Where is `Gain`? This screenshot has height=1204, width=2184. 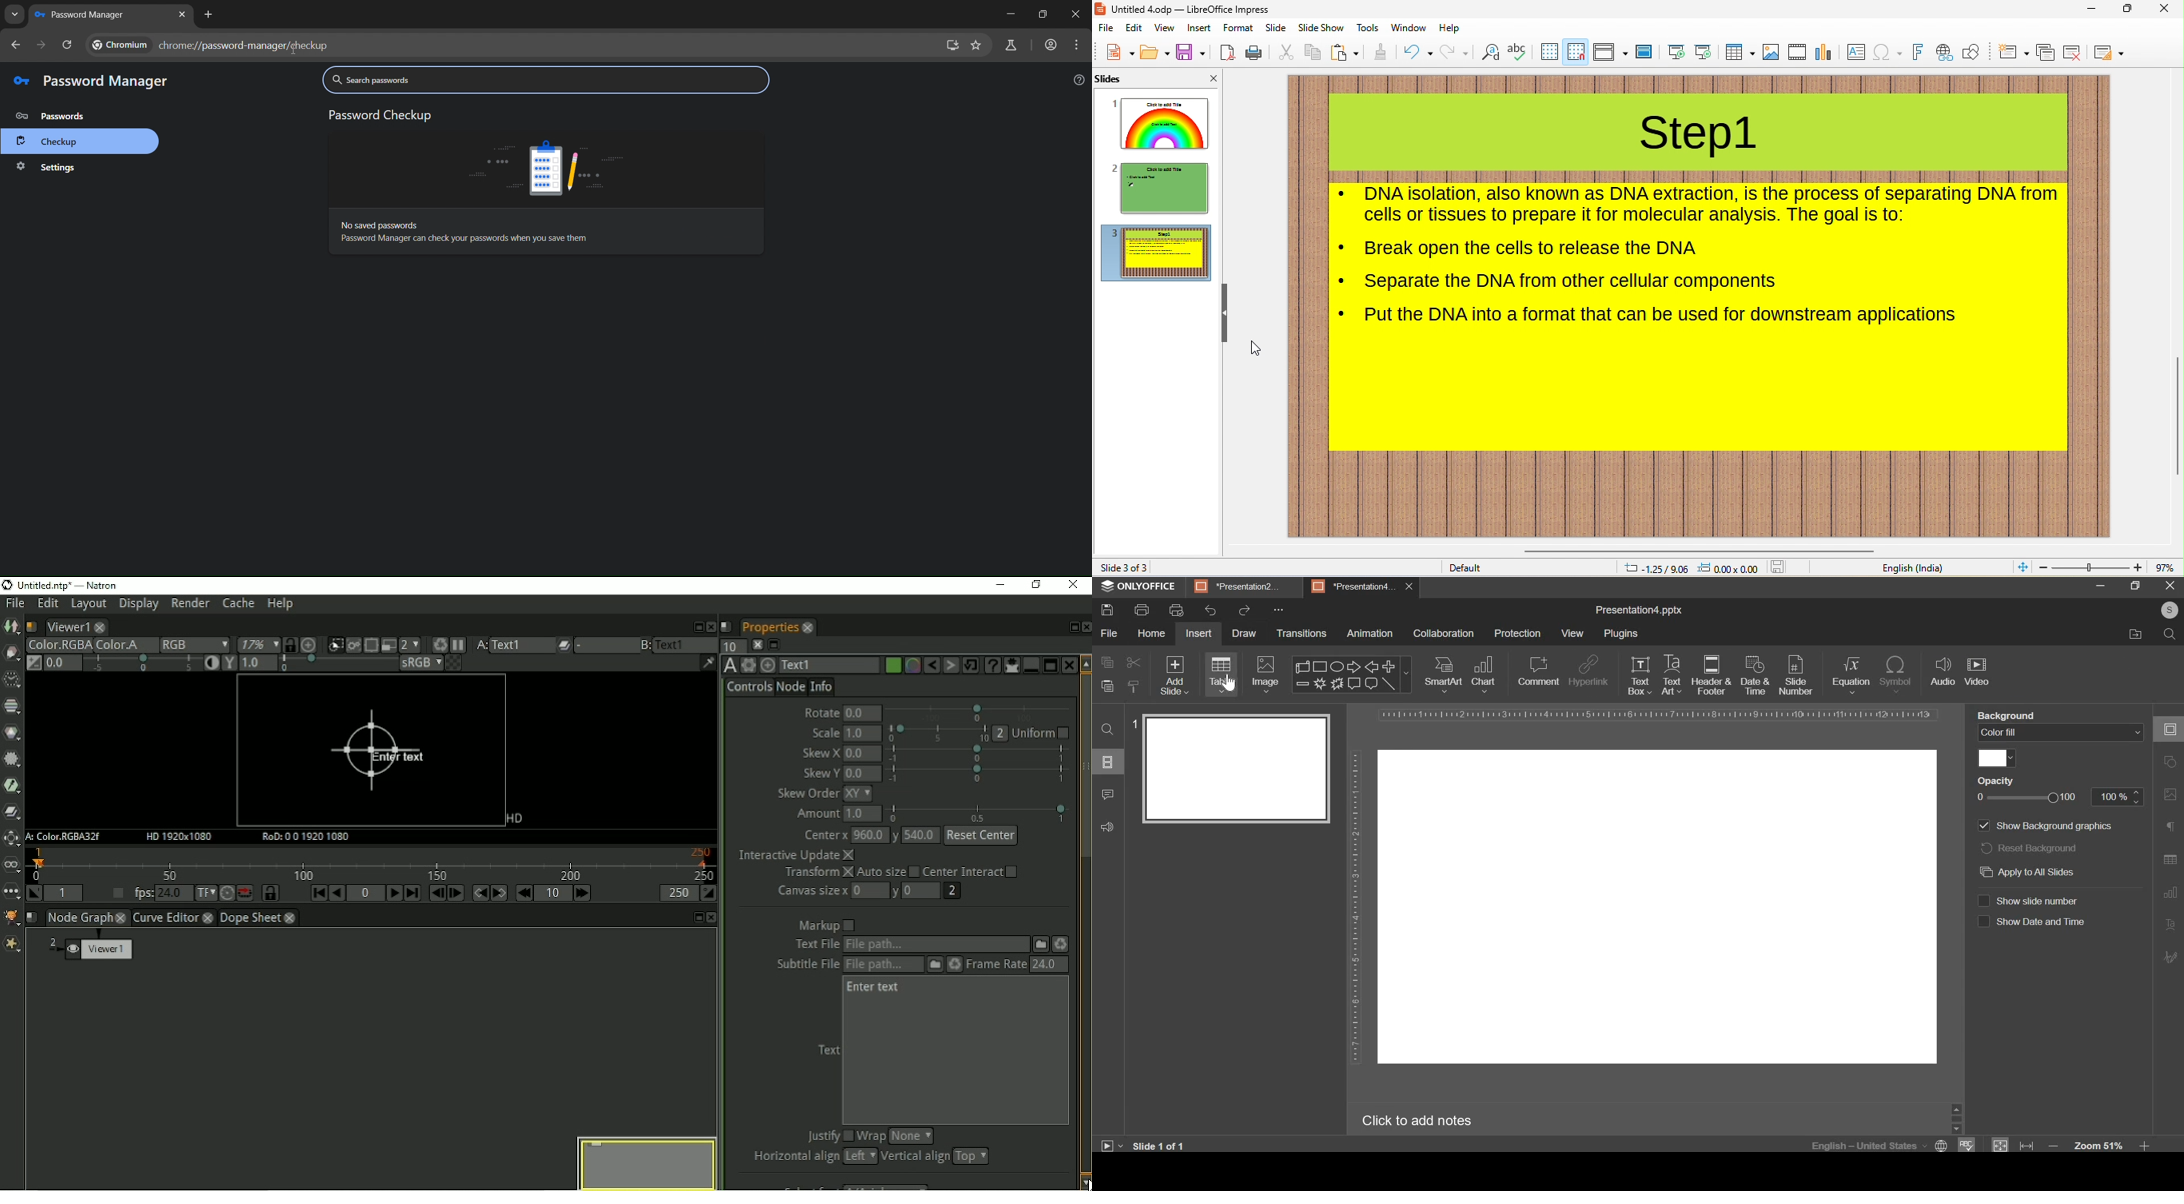 Gain is located at coordinates (61, 662).